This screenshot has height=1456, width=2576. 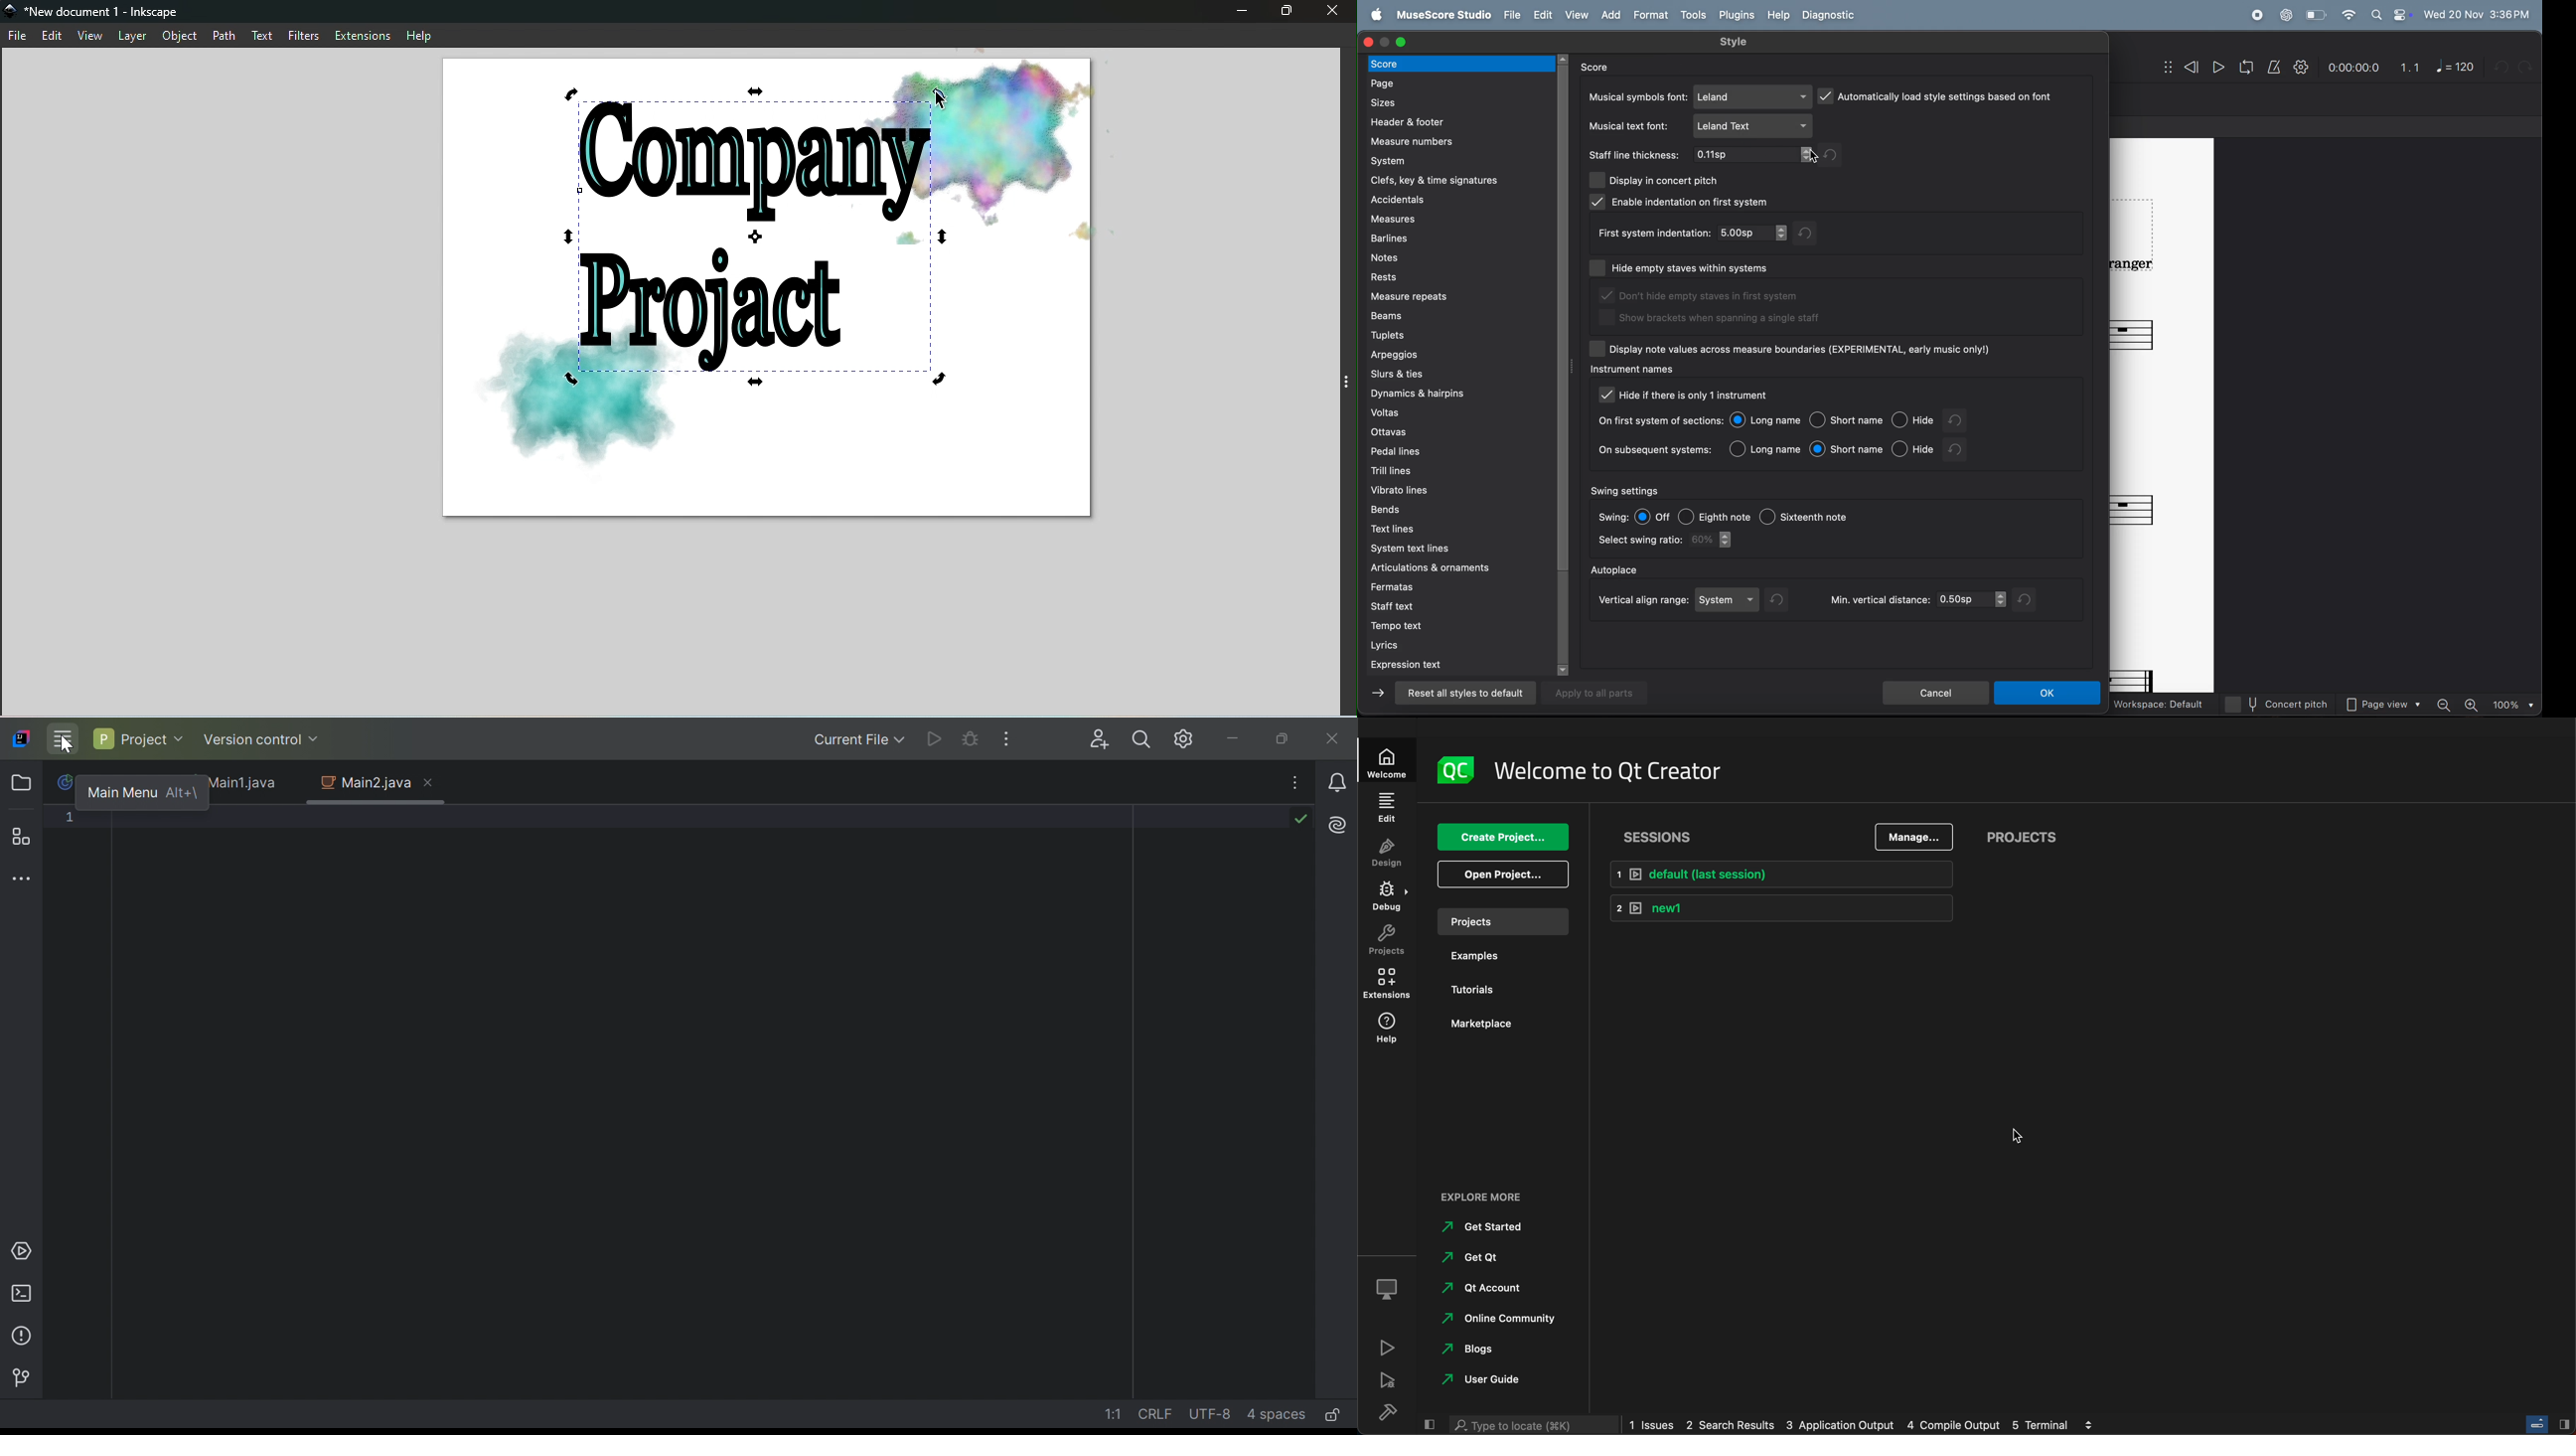 I want to click on page , so click(x=1460, y=82).